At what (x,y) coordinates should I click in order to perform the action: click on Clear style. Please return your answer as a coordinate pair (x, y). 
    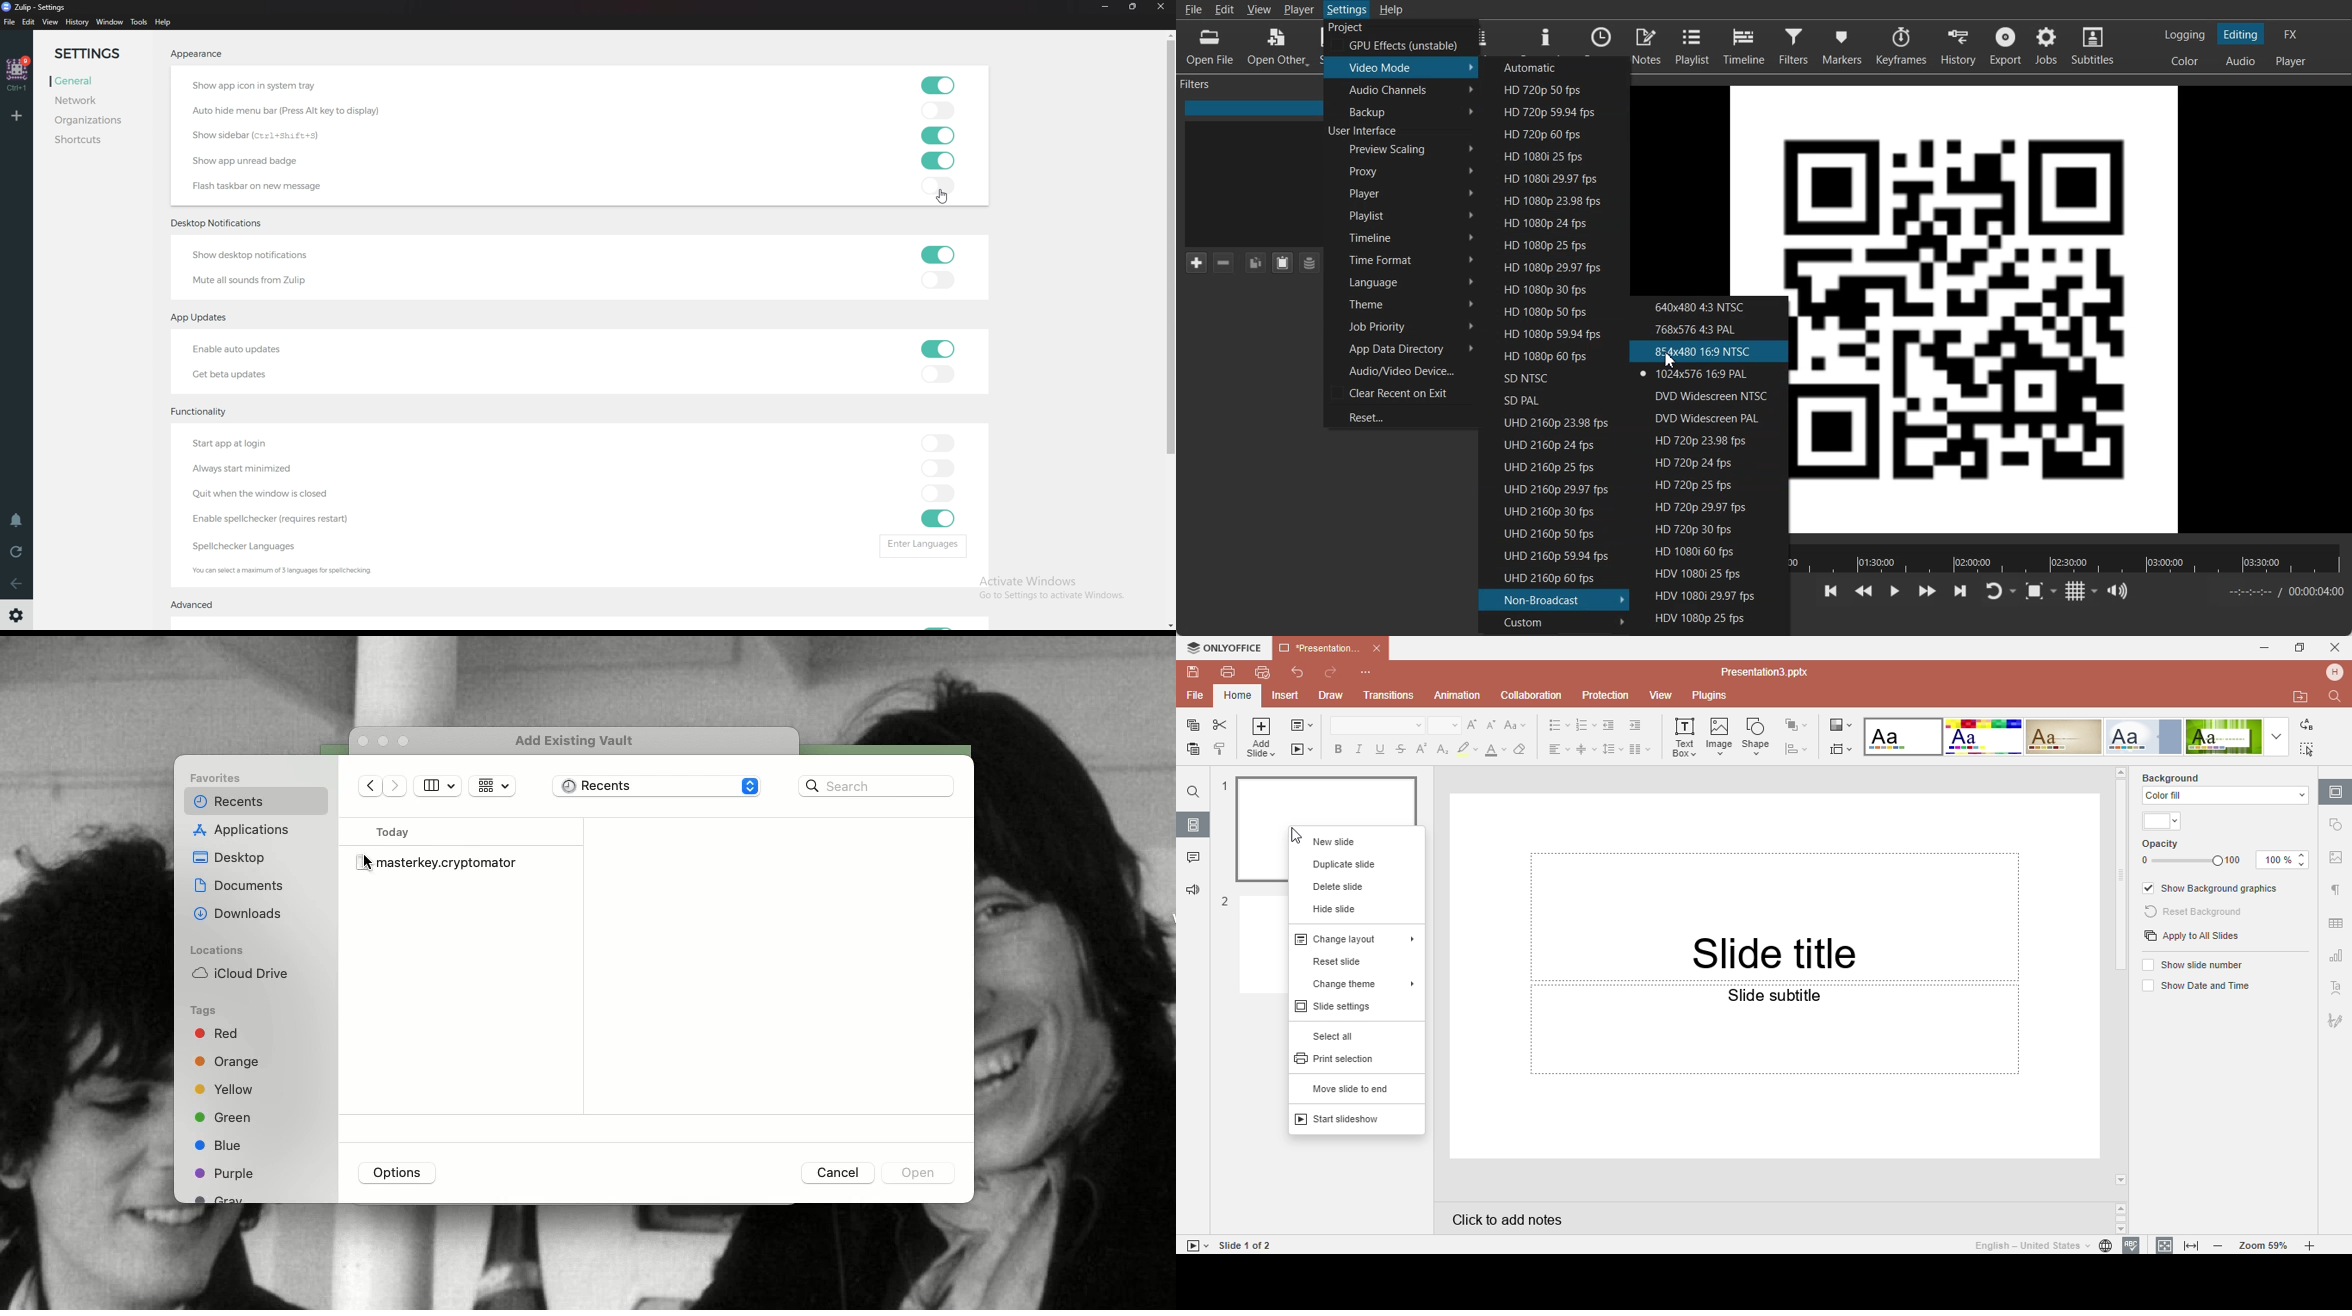
    Looking at the image, I should click on (1523, 748).